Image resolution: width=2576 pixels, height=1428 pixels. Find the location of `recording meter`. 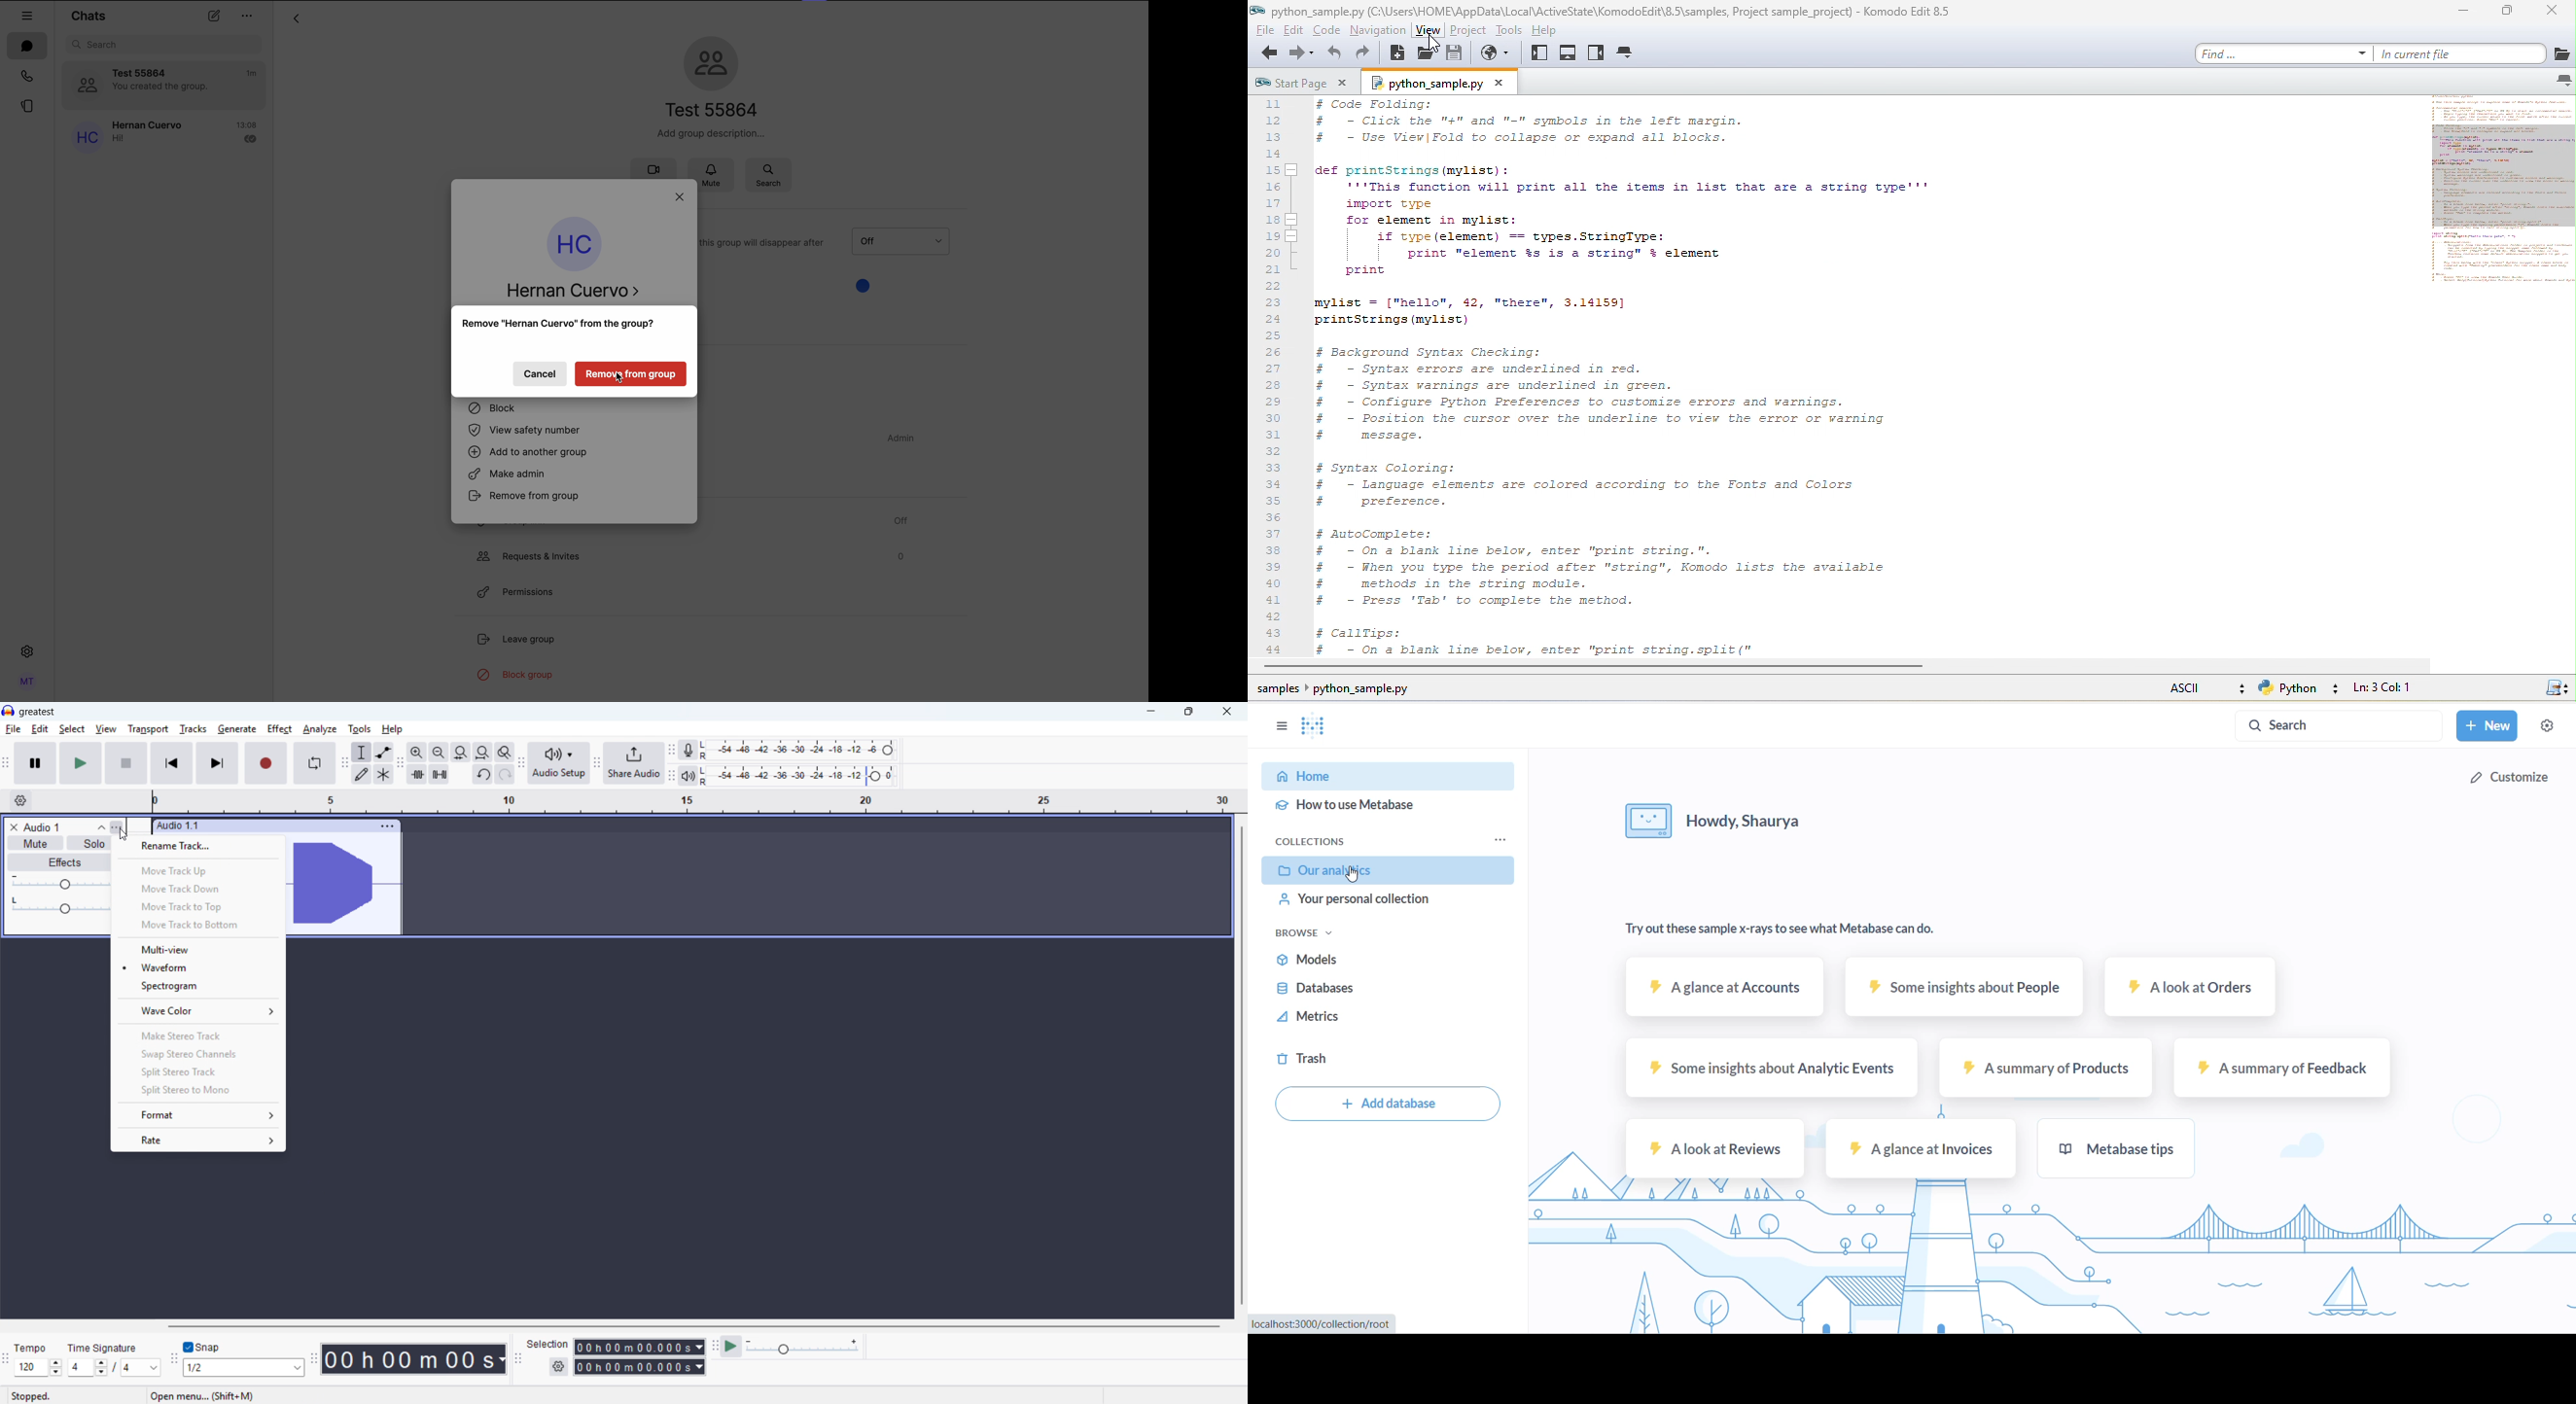

recording meter is located at coordinates (687, 750).